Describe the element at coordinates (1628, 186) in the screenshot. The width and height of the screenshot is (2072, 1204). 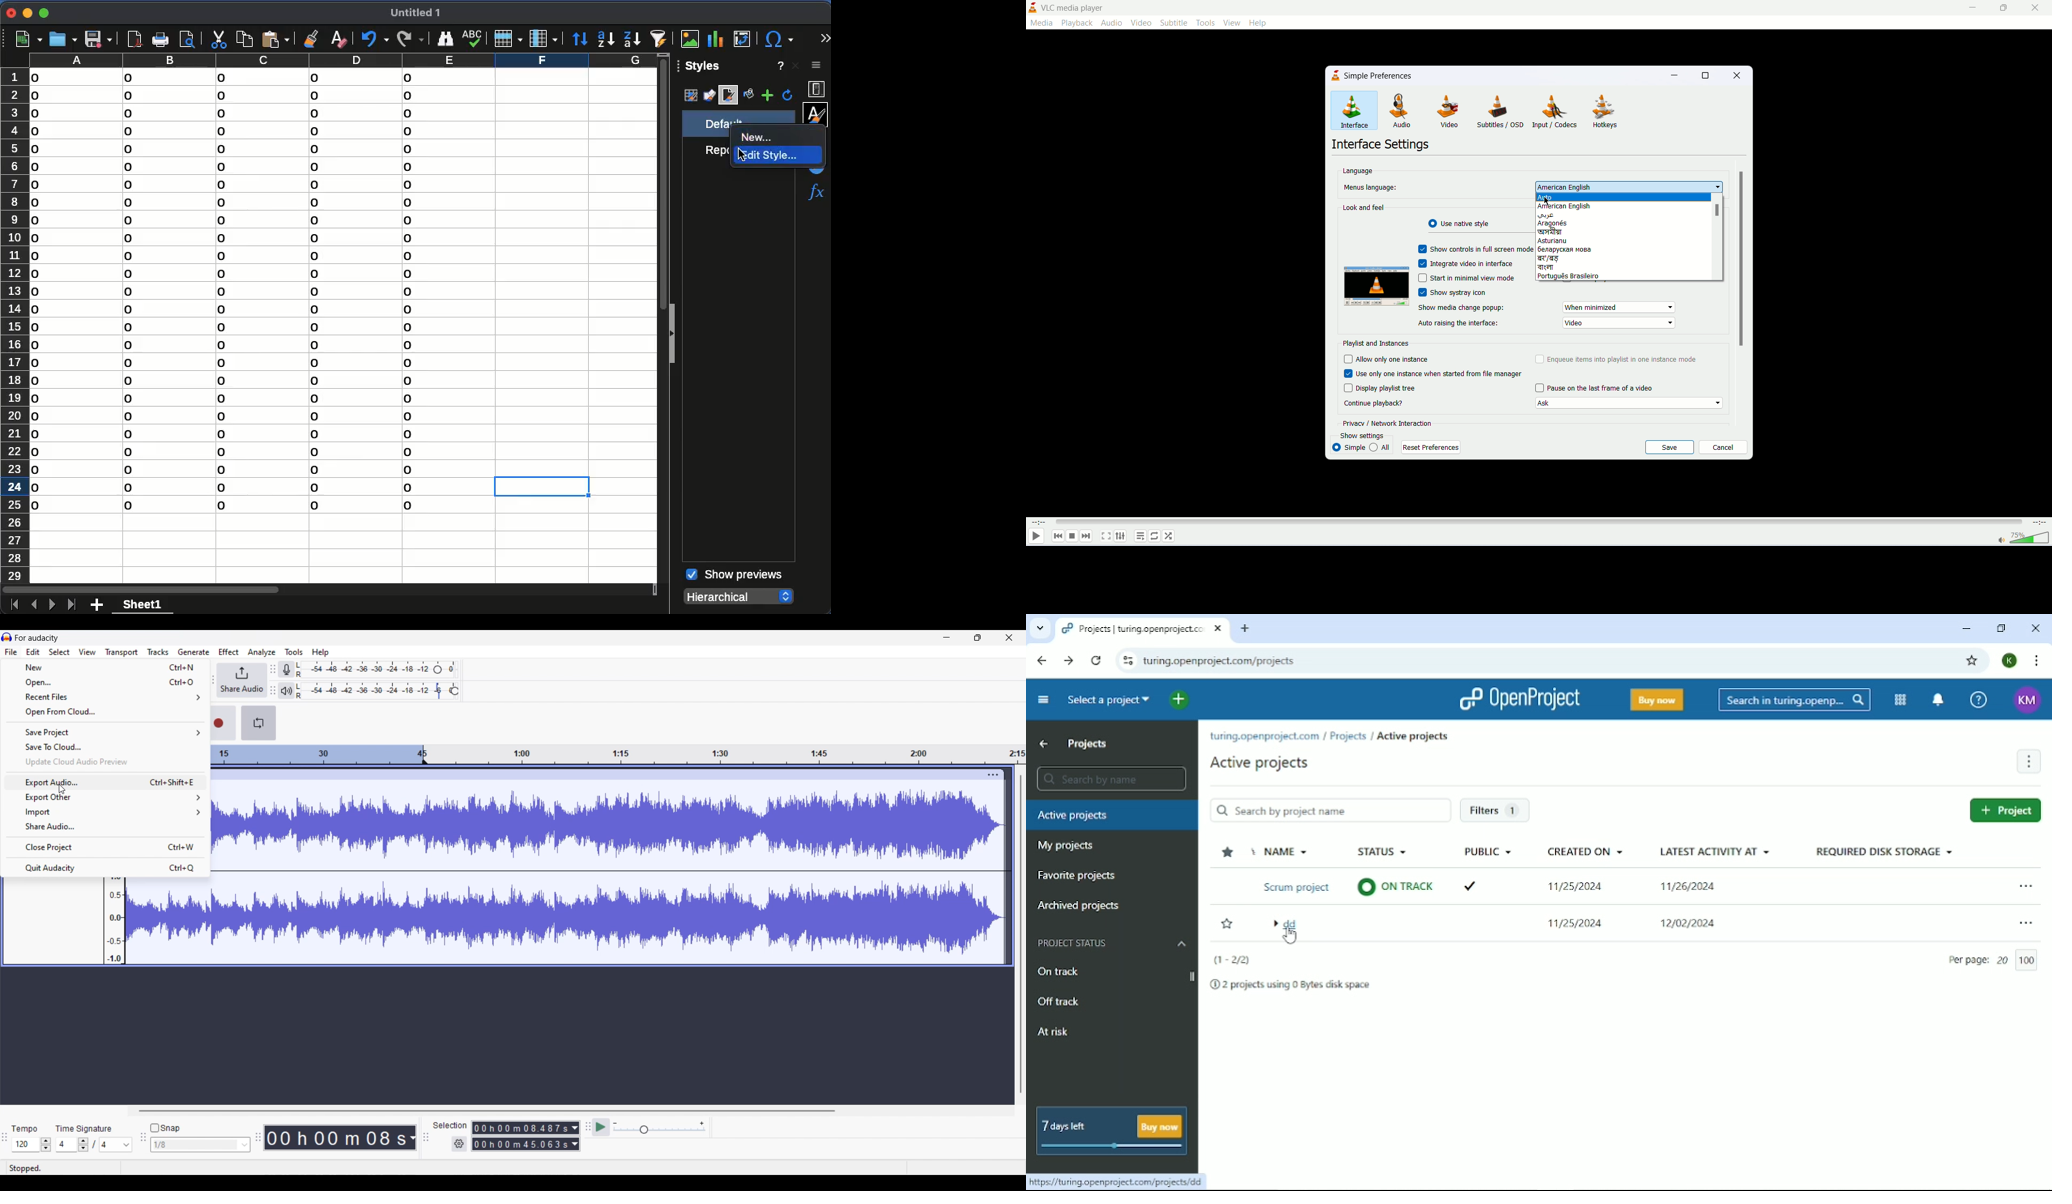
I see `set menu's language` at that location.